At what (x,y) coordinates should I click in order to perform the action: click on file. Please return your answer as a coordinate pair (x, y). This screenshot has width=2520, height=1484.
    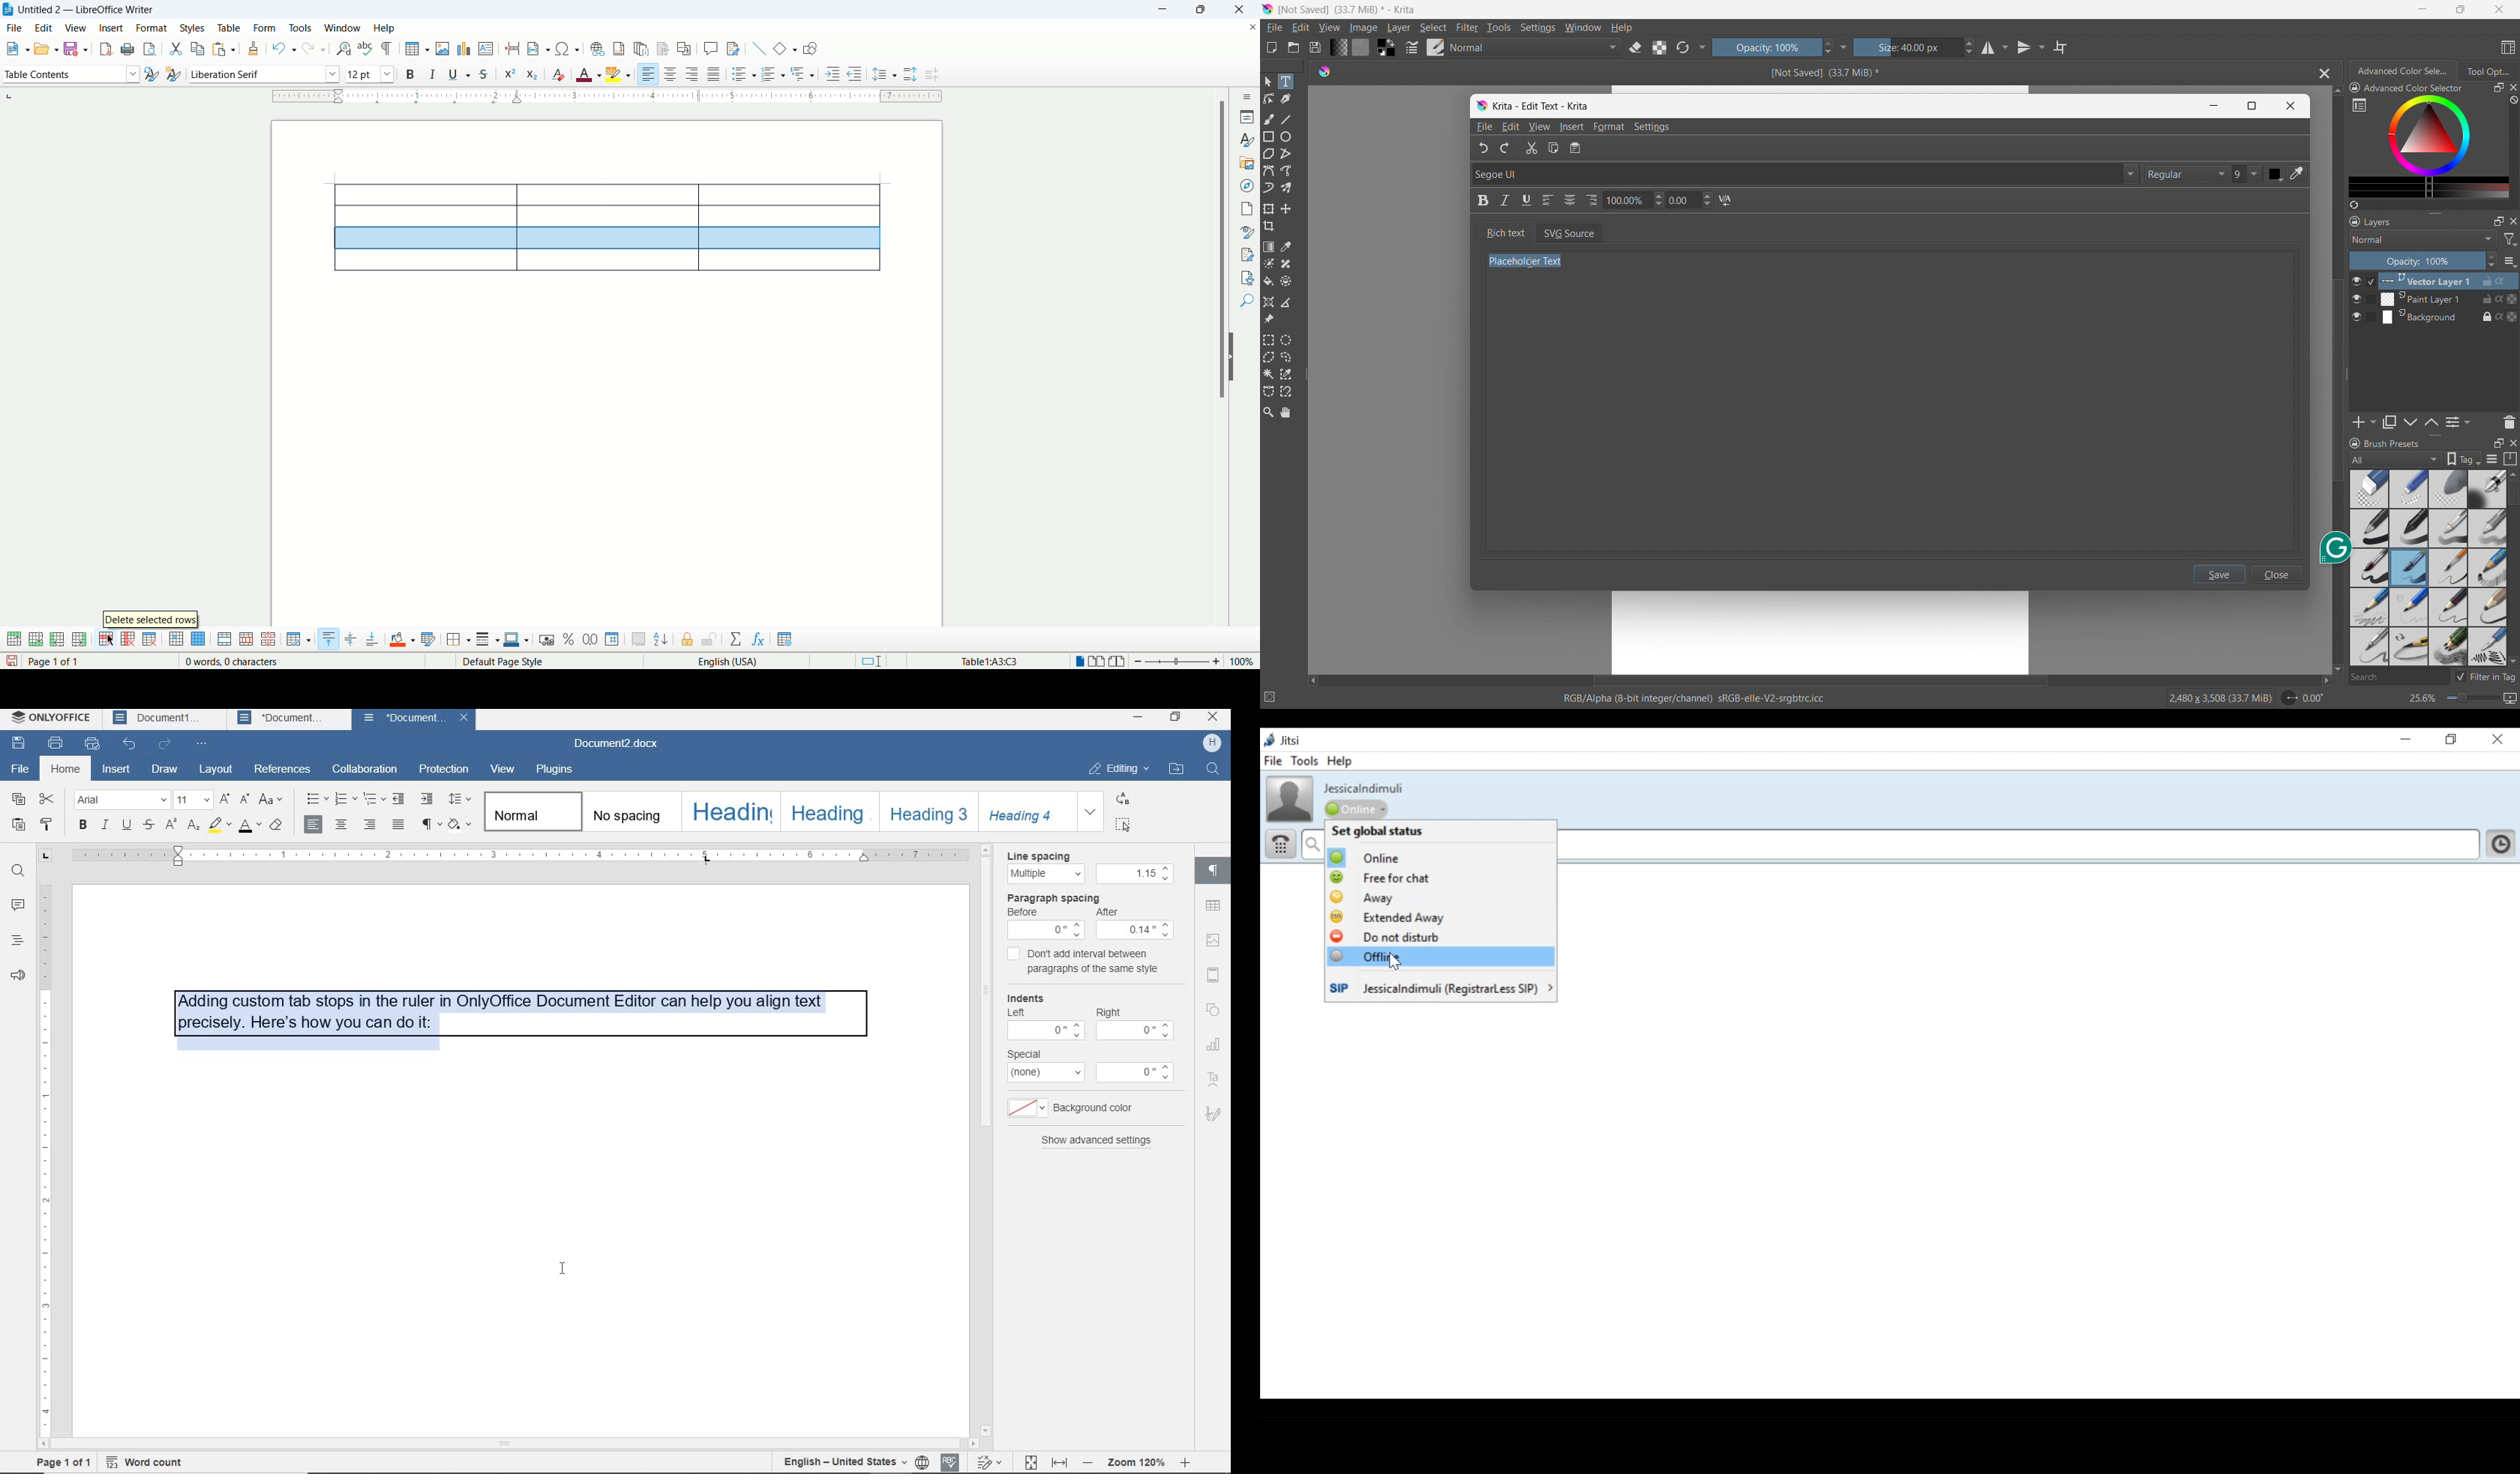
    Looking at the image, I should click on (1274, 28).